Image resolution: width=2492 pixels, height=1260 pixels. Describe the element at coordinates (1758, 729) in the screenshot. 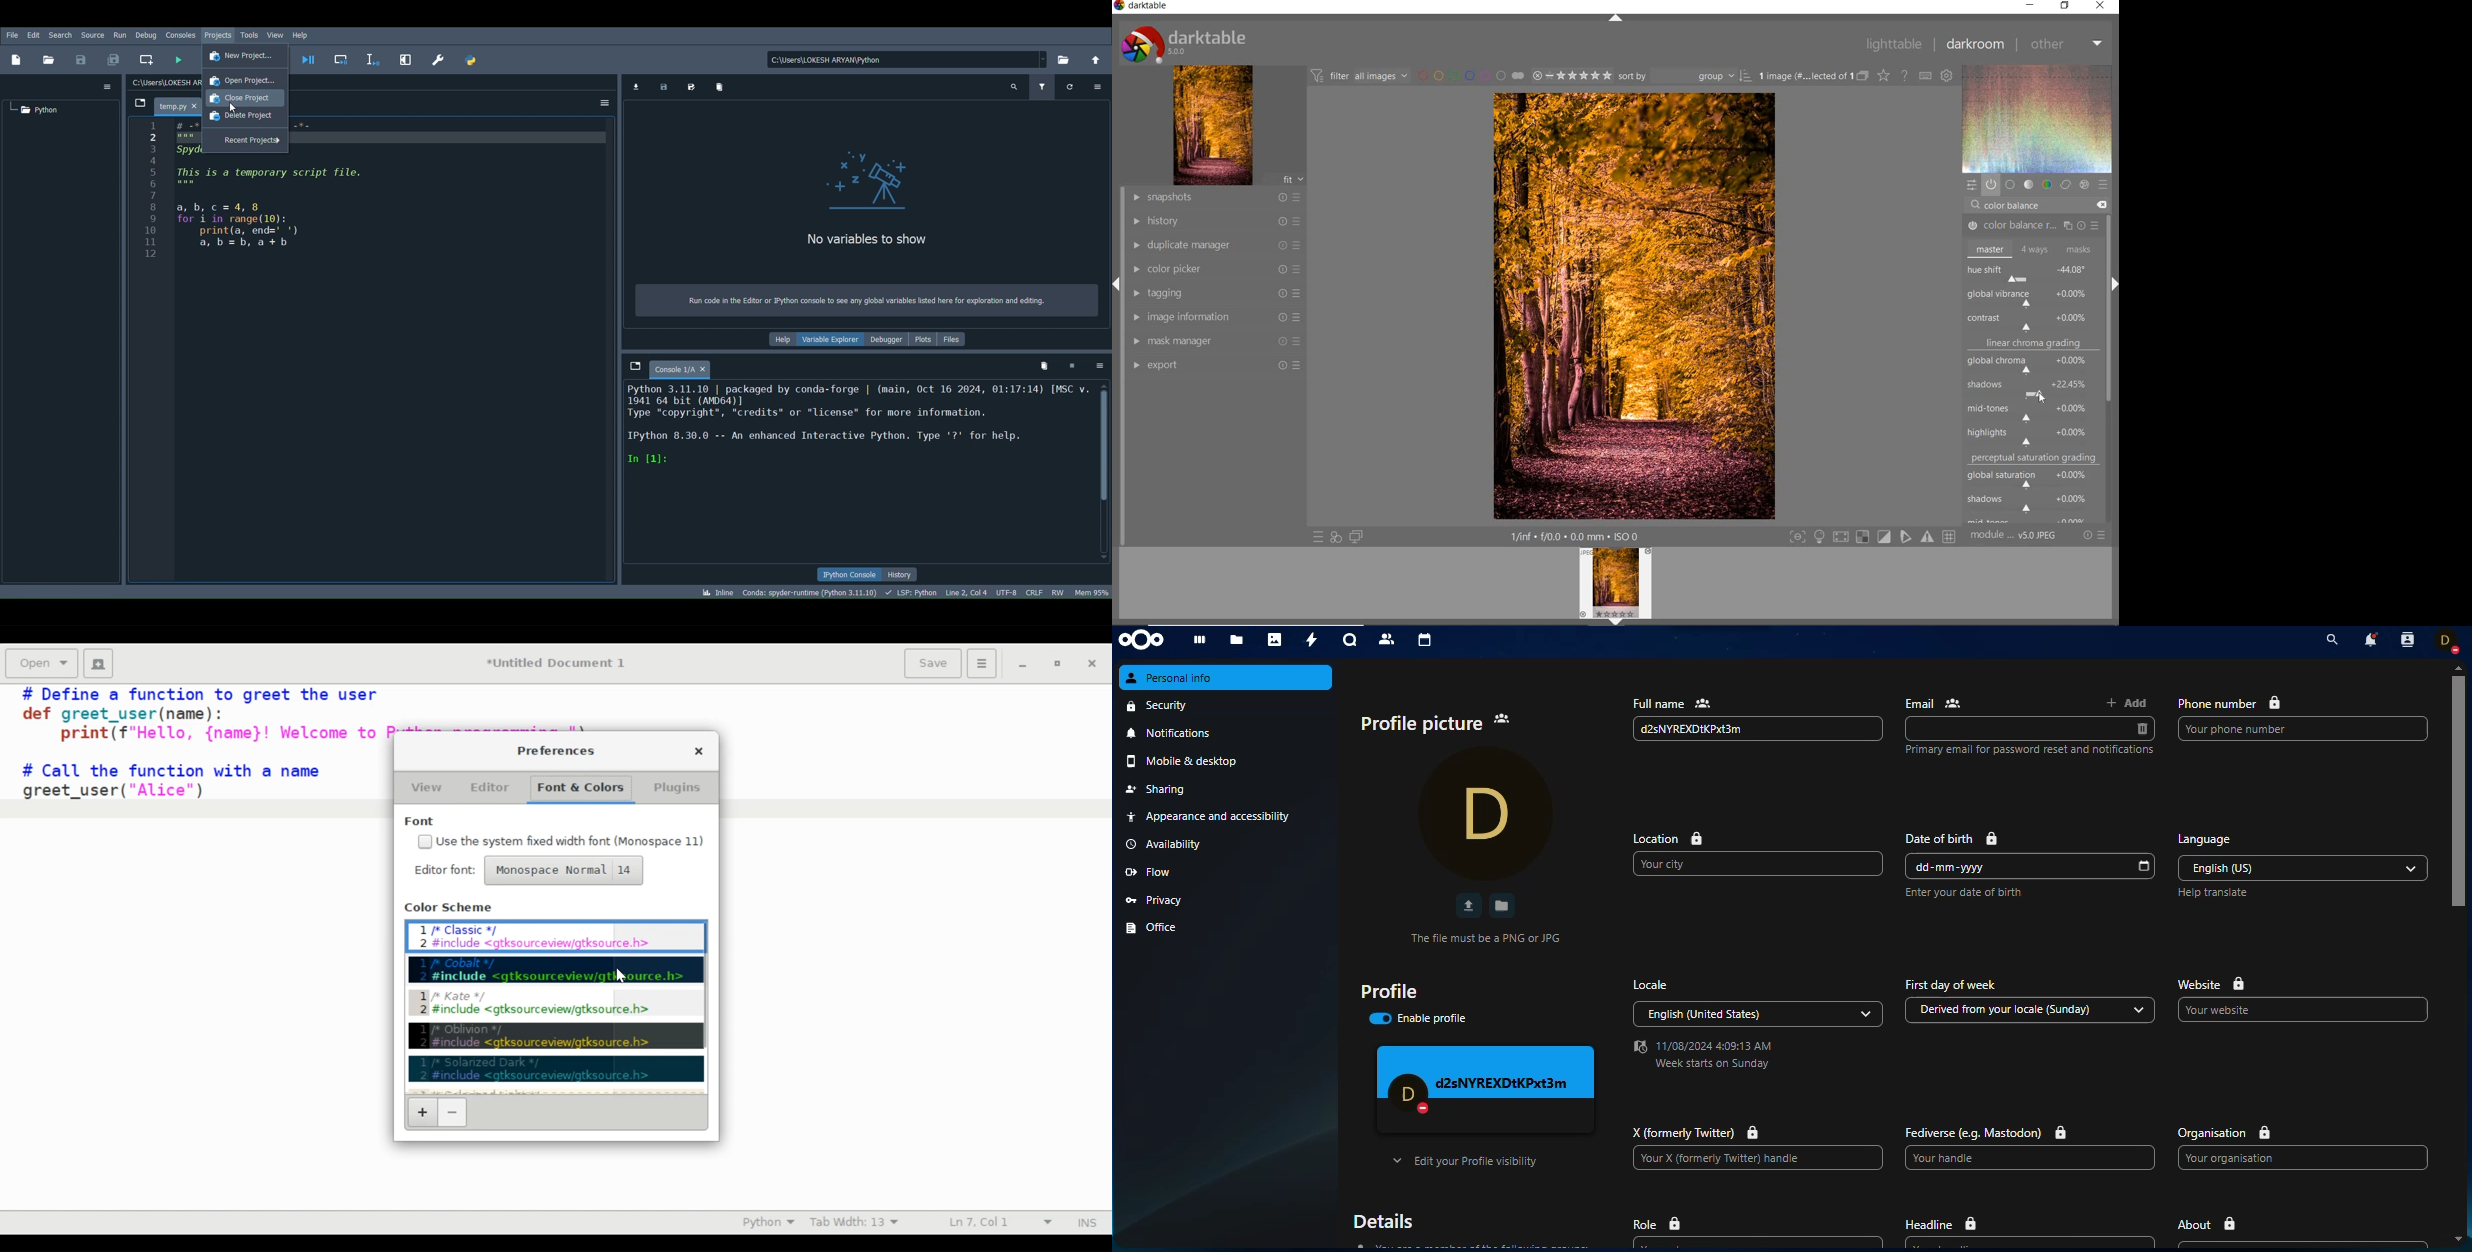

I see `d2sNYREXDIKPxt3m` at that location.